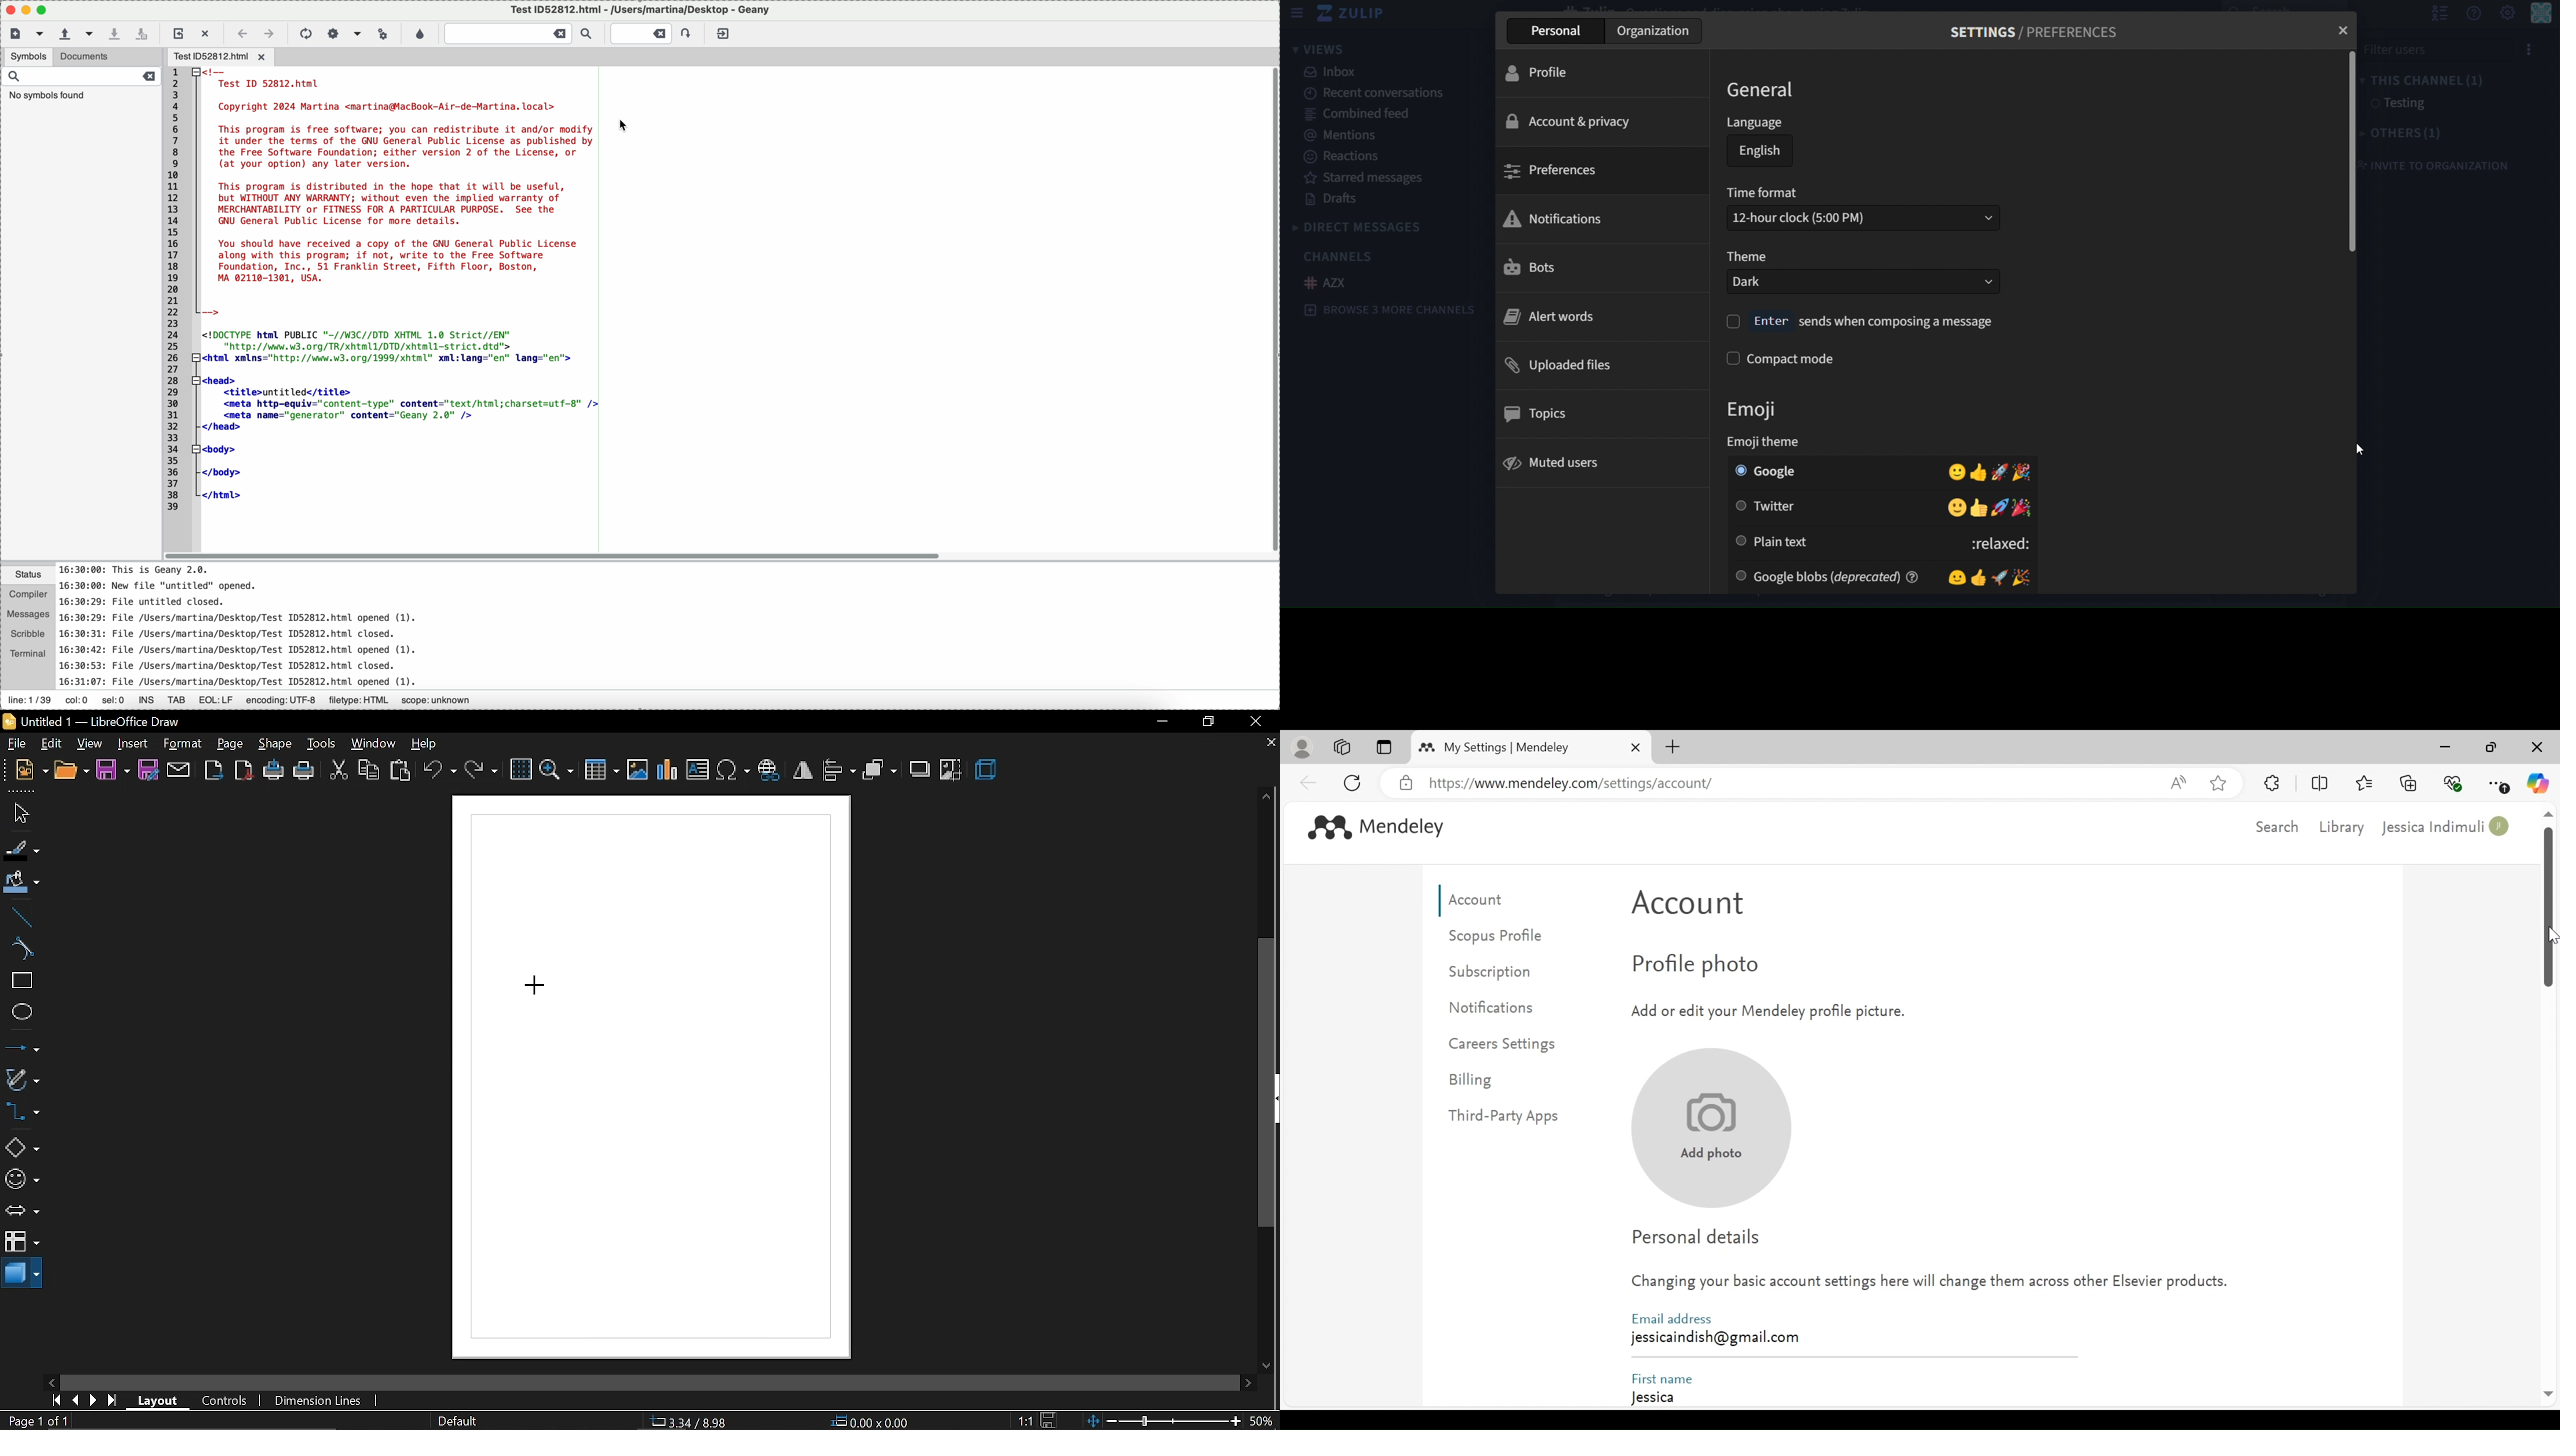  I want to click on Read aloud this page, so click(2178, 782).